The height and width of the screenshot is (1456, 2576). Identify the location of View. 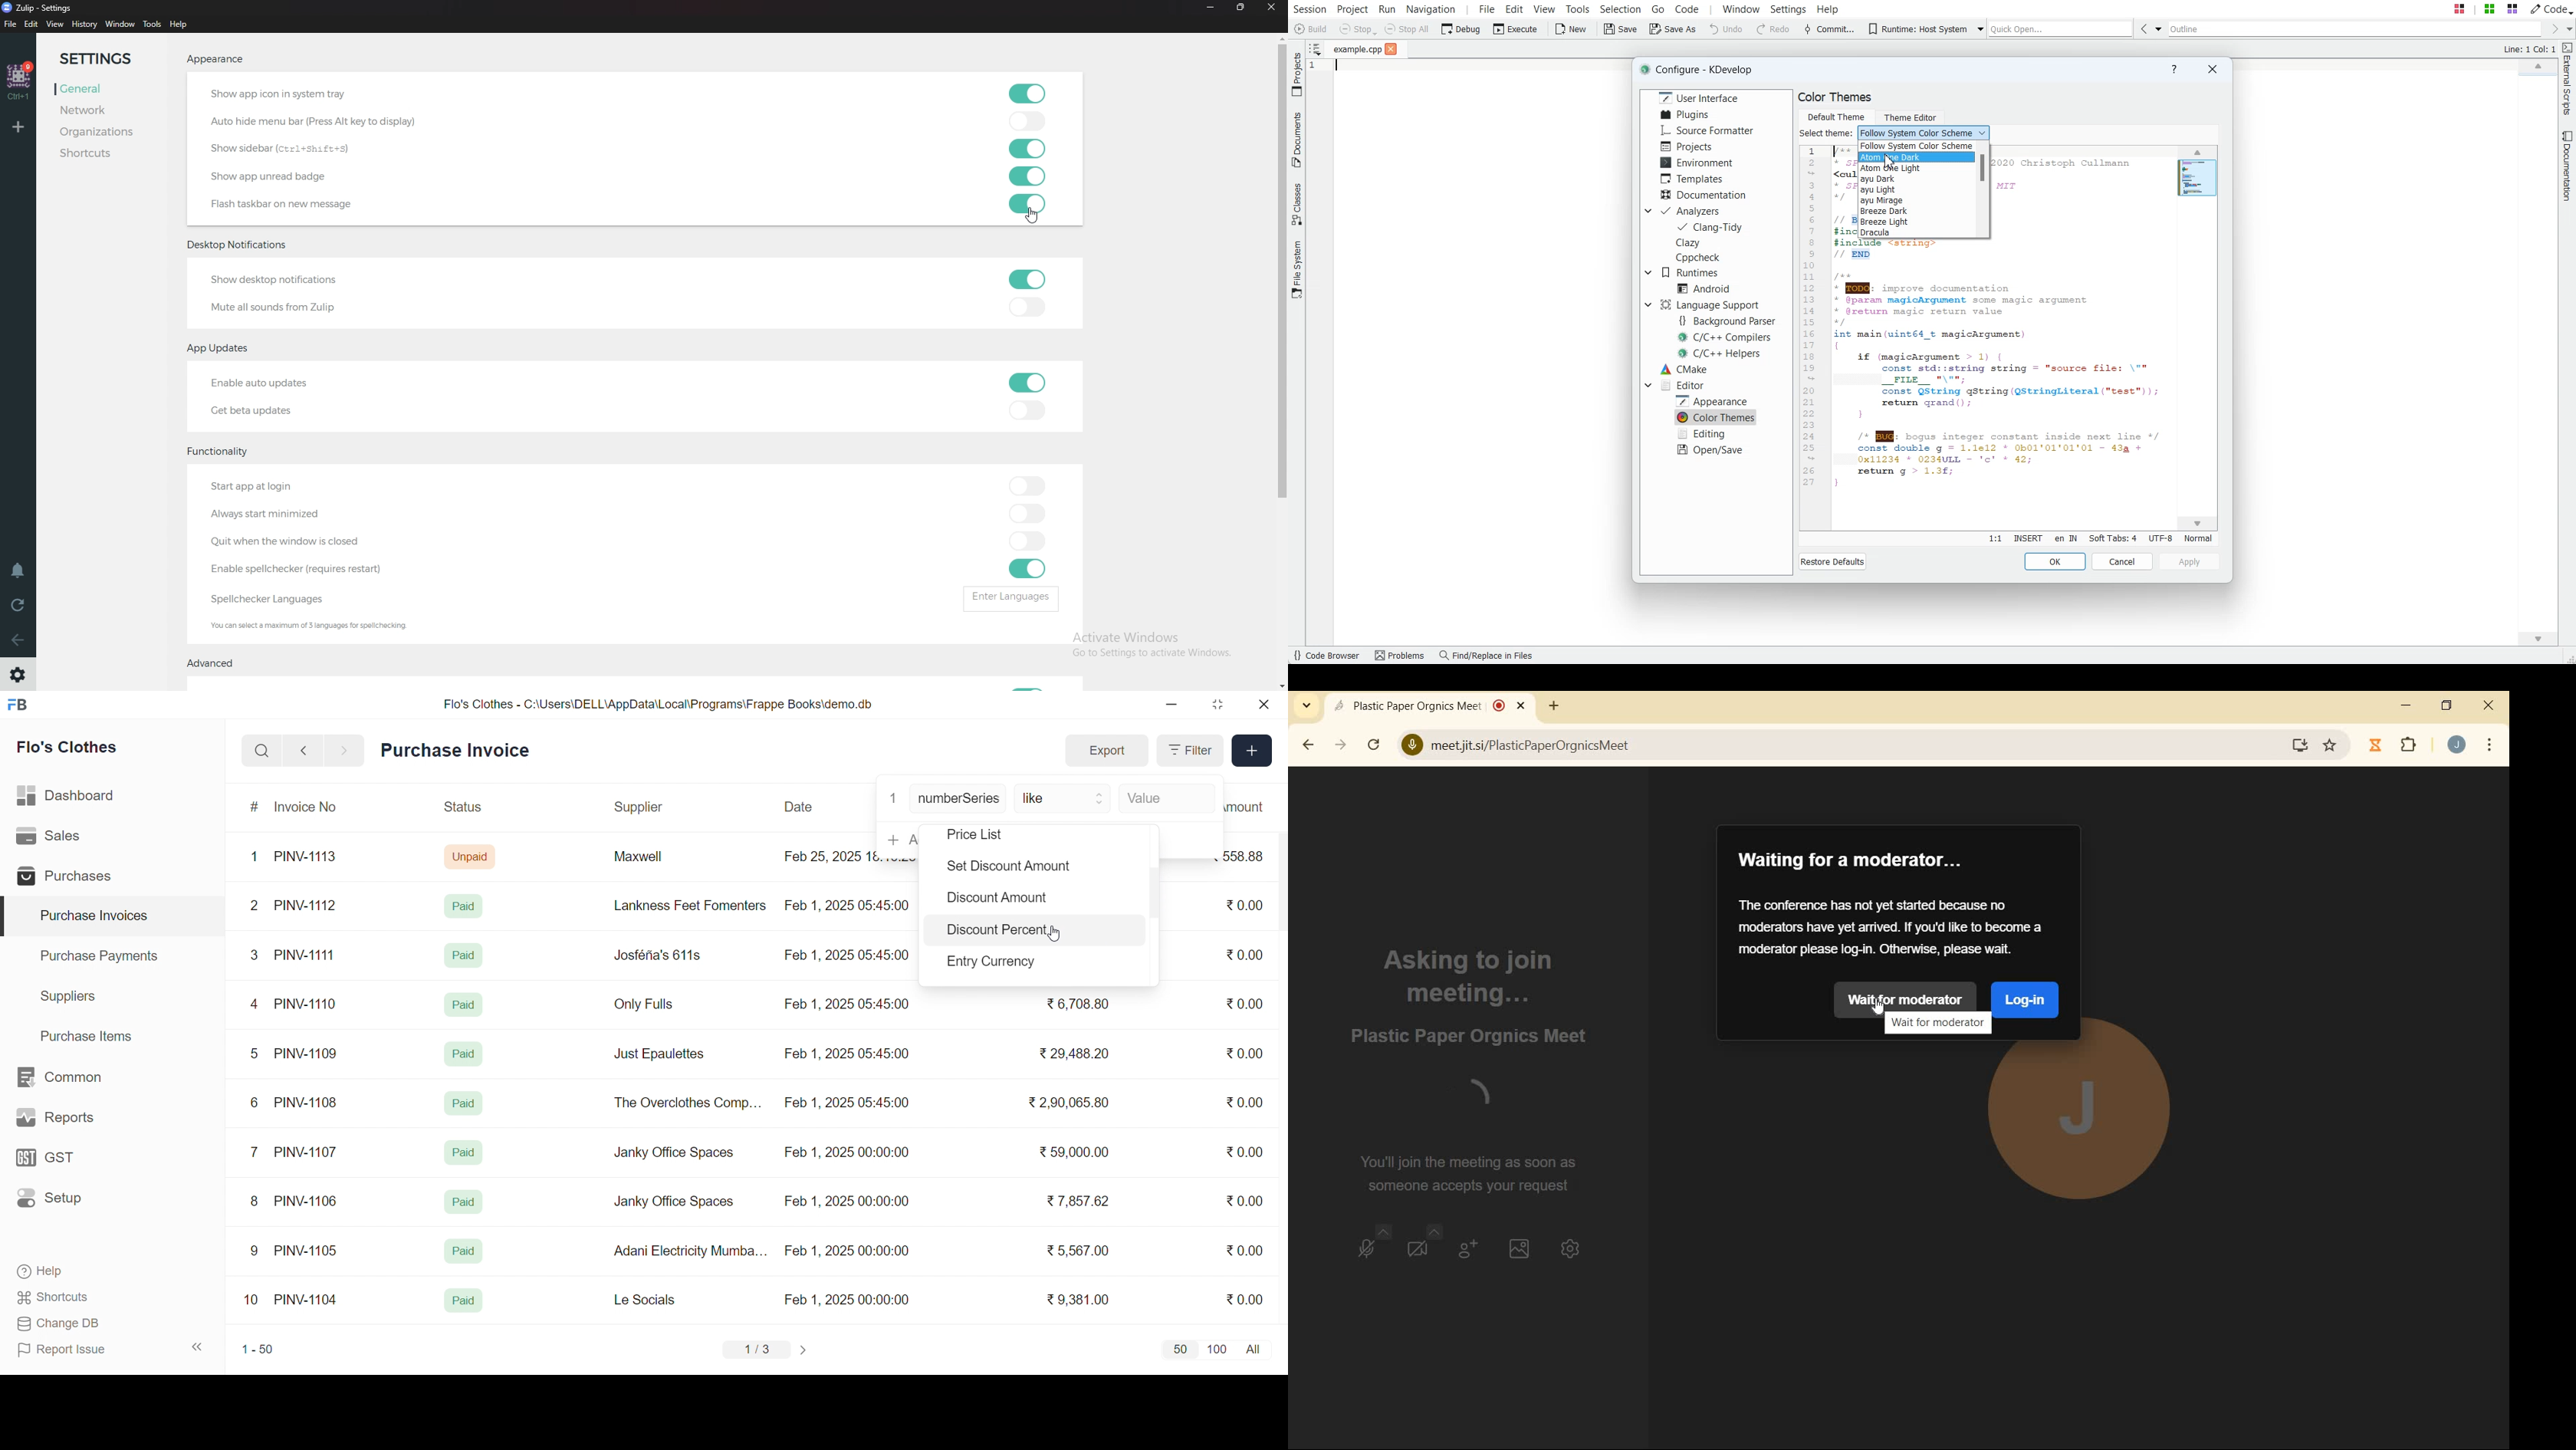
(54, 23).